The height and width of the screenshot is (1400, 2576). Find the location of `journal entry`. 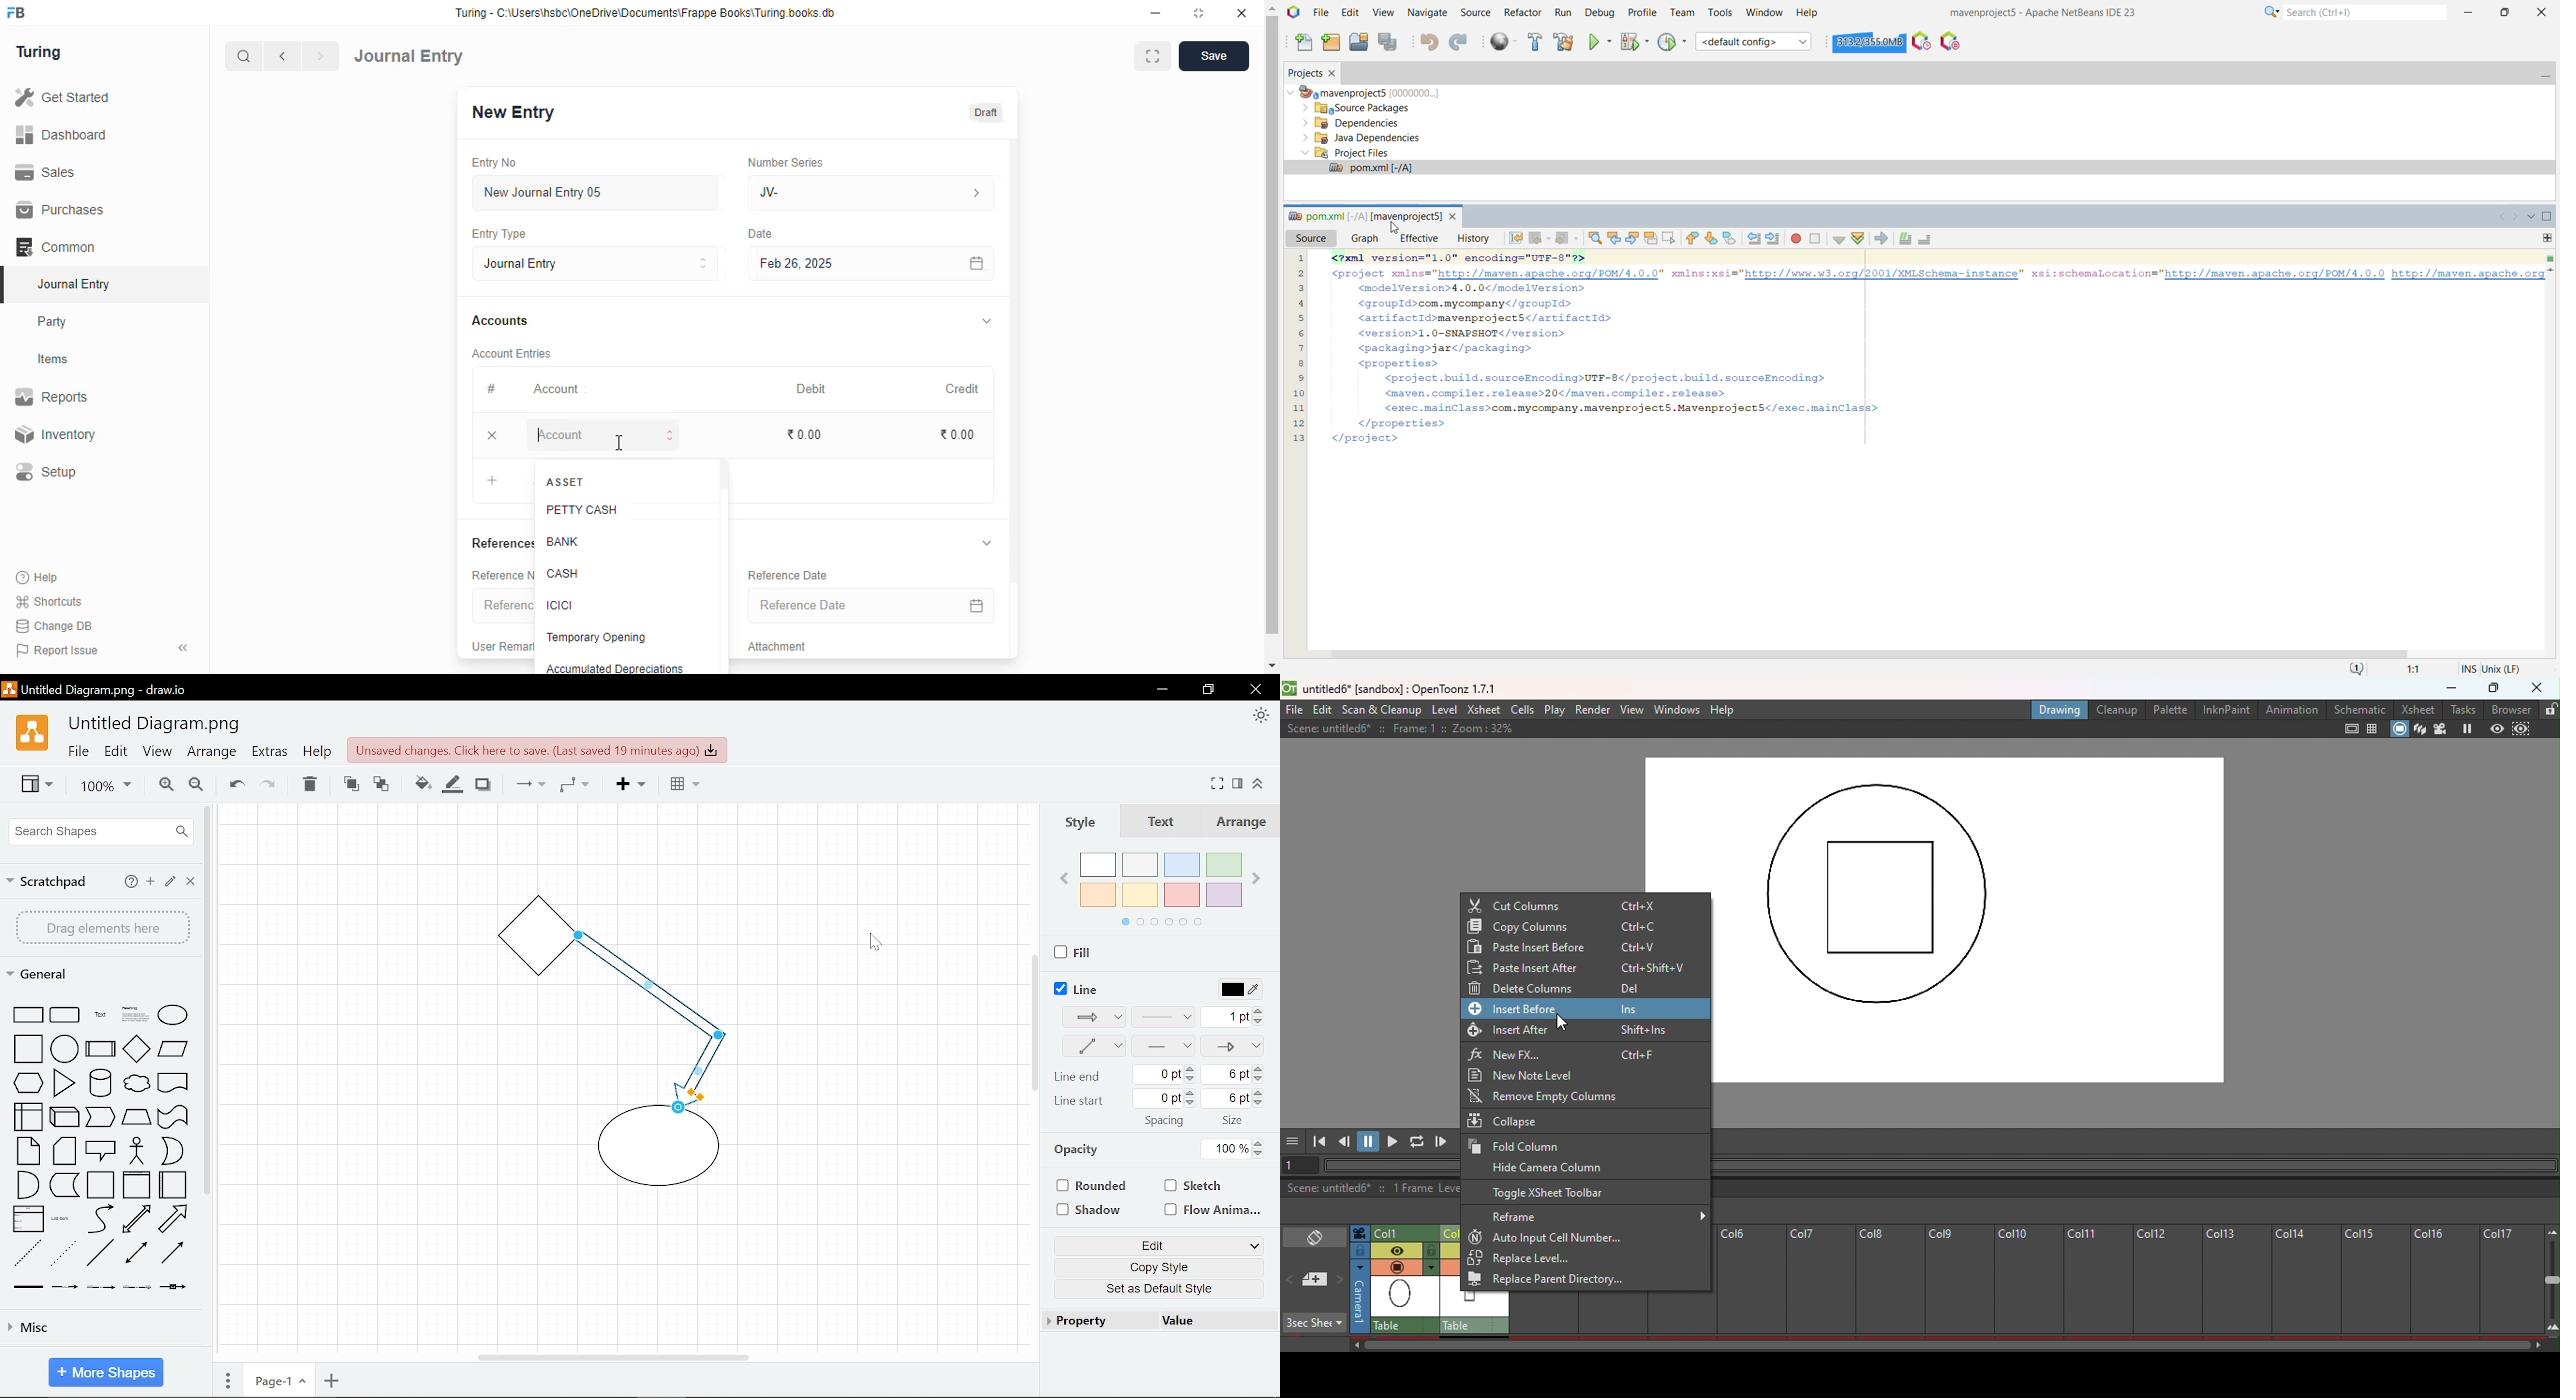

journal entry is located at coordinates (73, 284).